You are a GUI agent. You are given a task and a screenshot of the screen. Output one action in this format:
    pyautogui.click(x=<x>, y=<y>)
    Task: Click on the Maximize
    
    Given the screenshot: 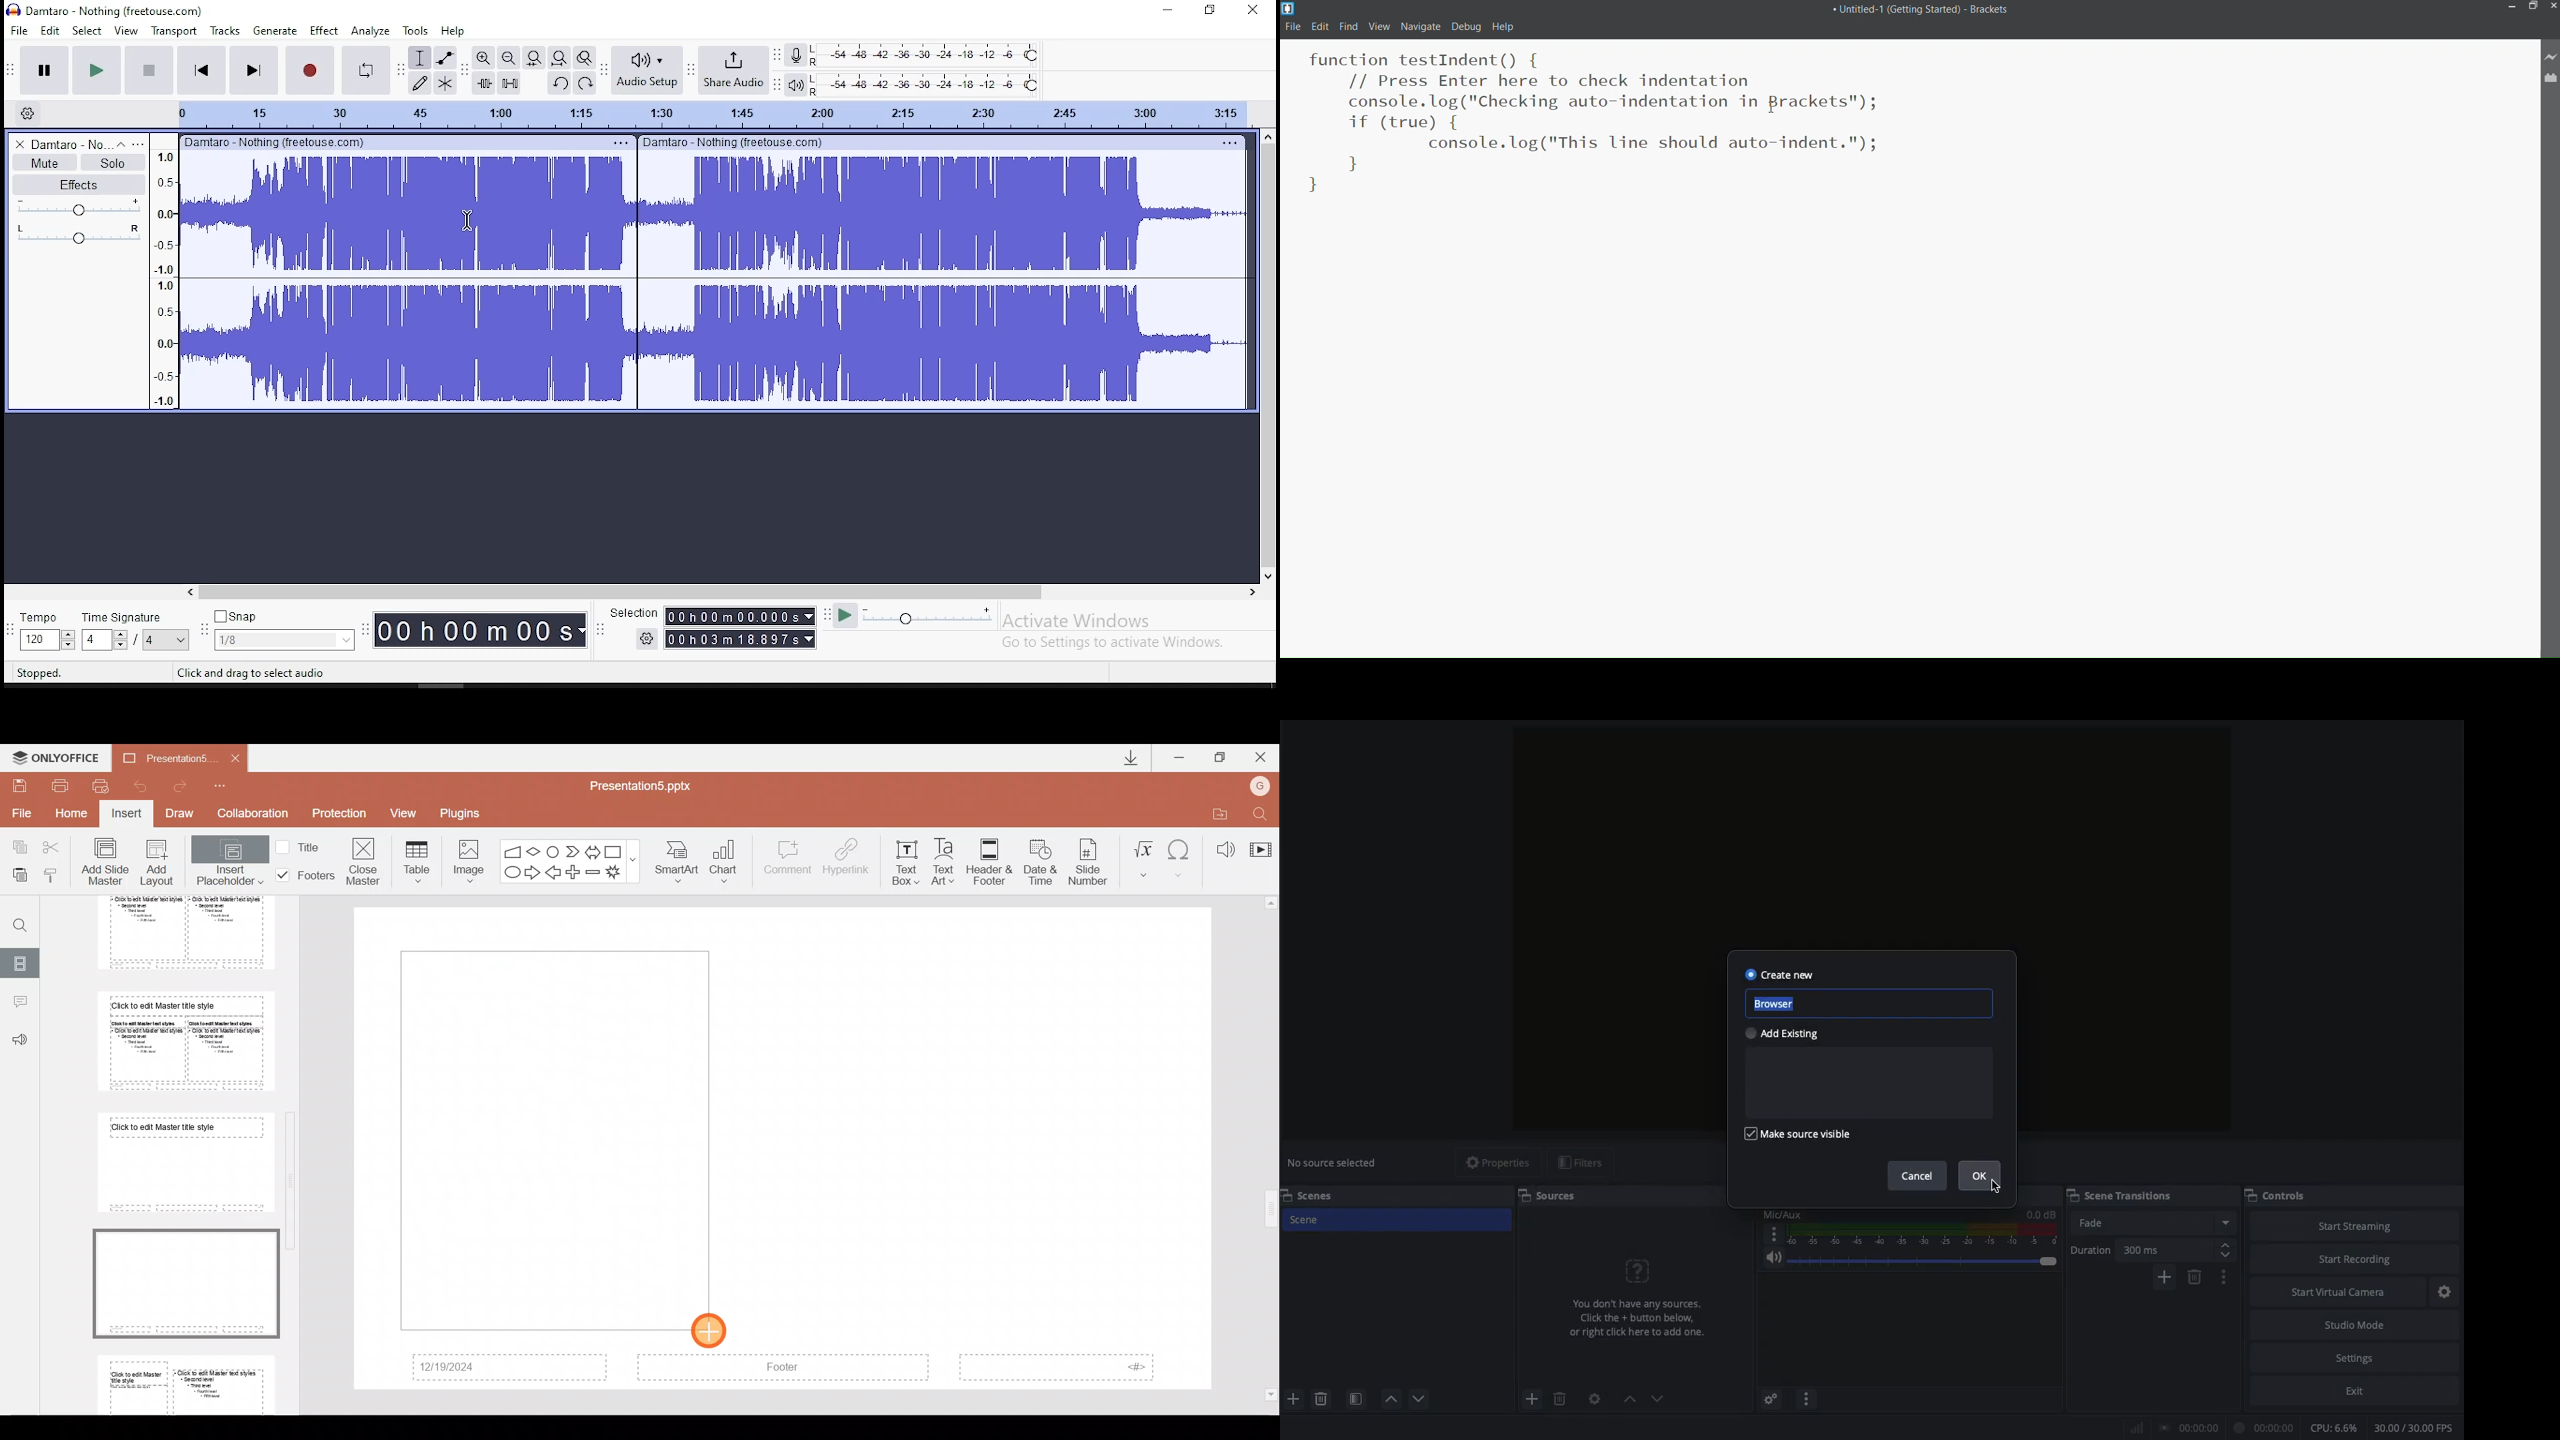 What is the action you would take?
    pyautogui.click(x=1221, y=755)
    